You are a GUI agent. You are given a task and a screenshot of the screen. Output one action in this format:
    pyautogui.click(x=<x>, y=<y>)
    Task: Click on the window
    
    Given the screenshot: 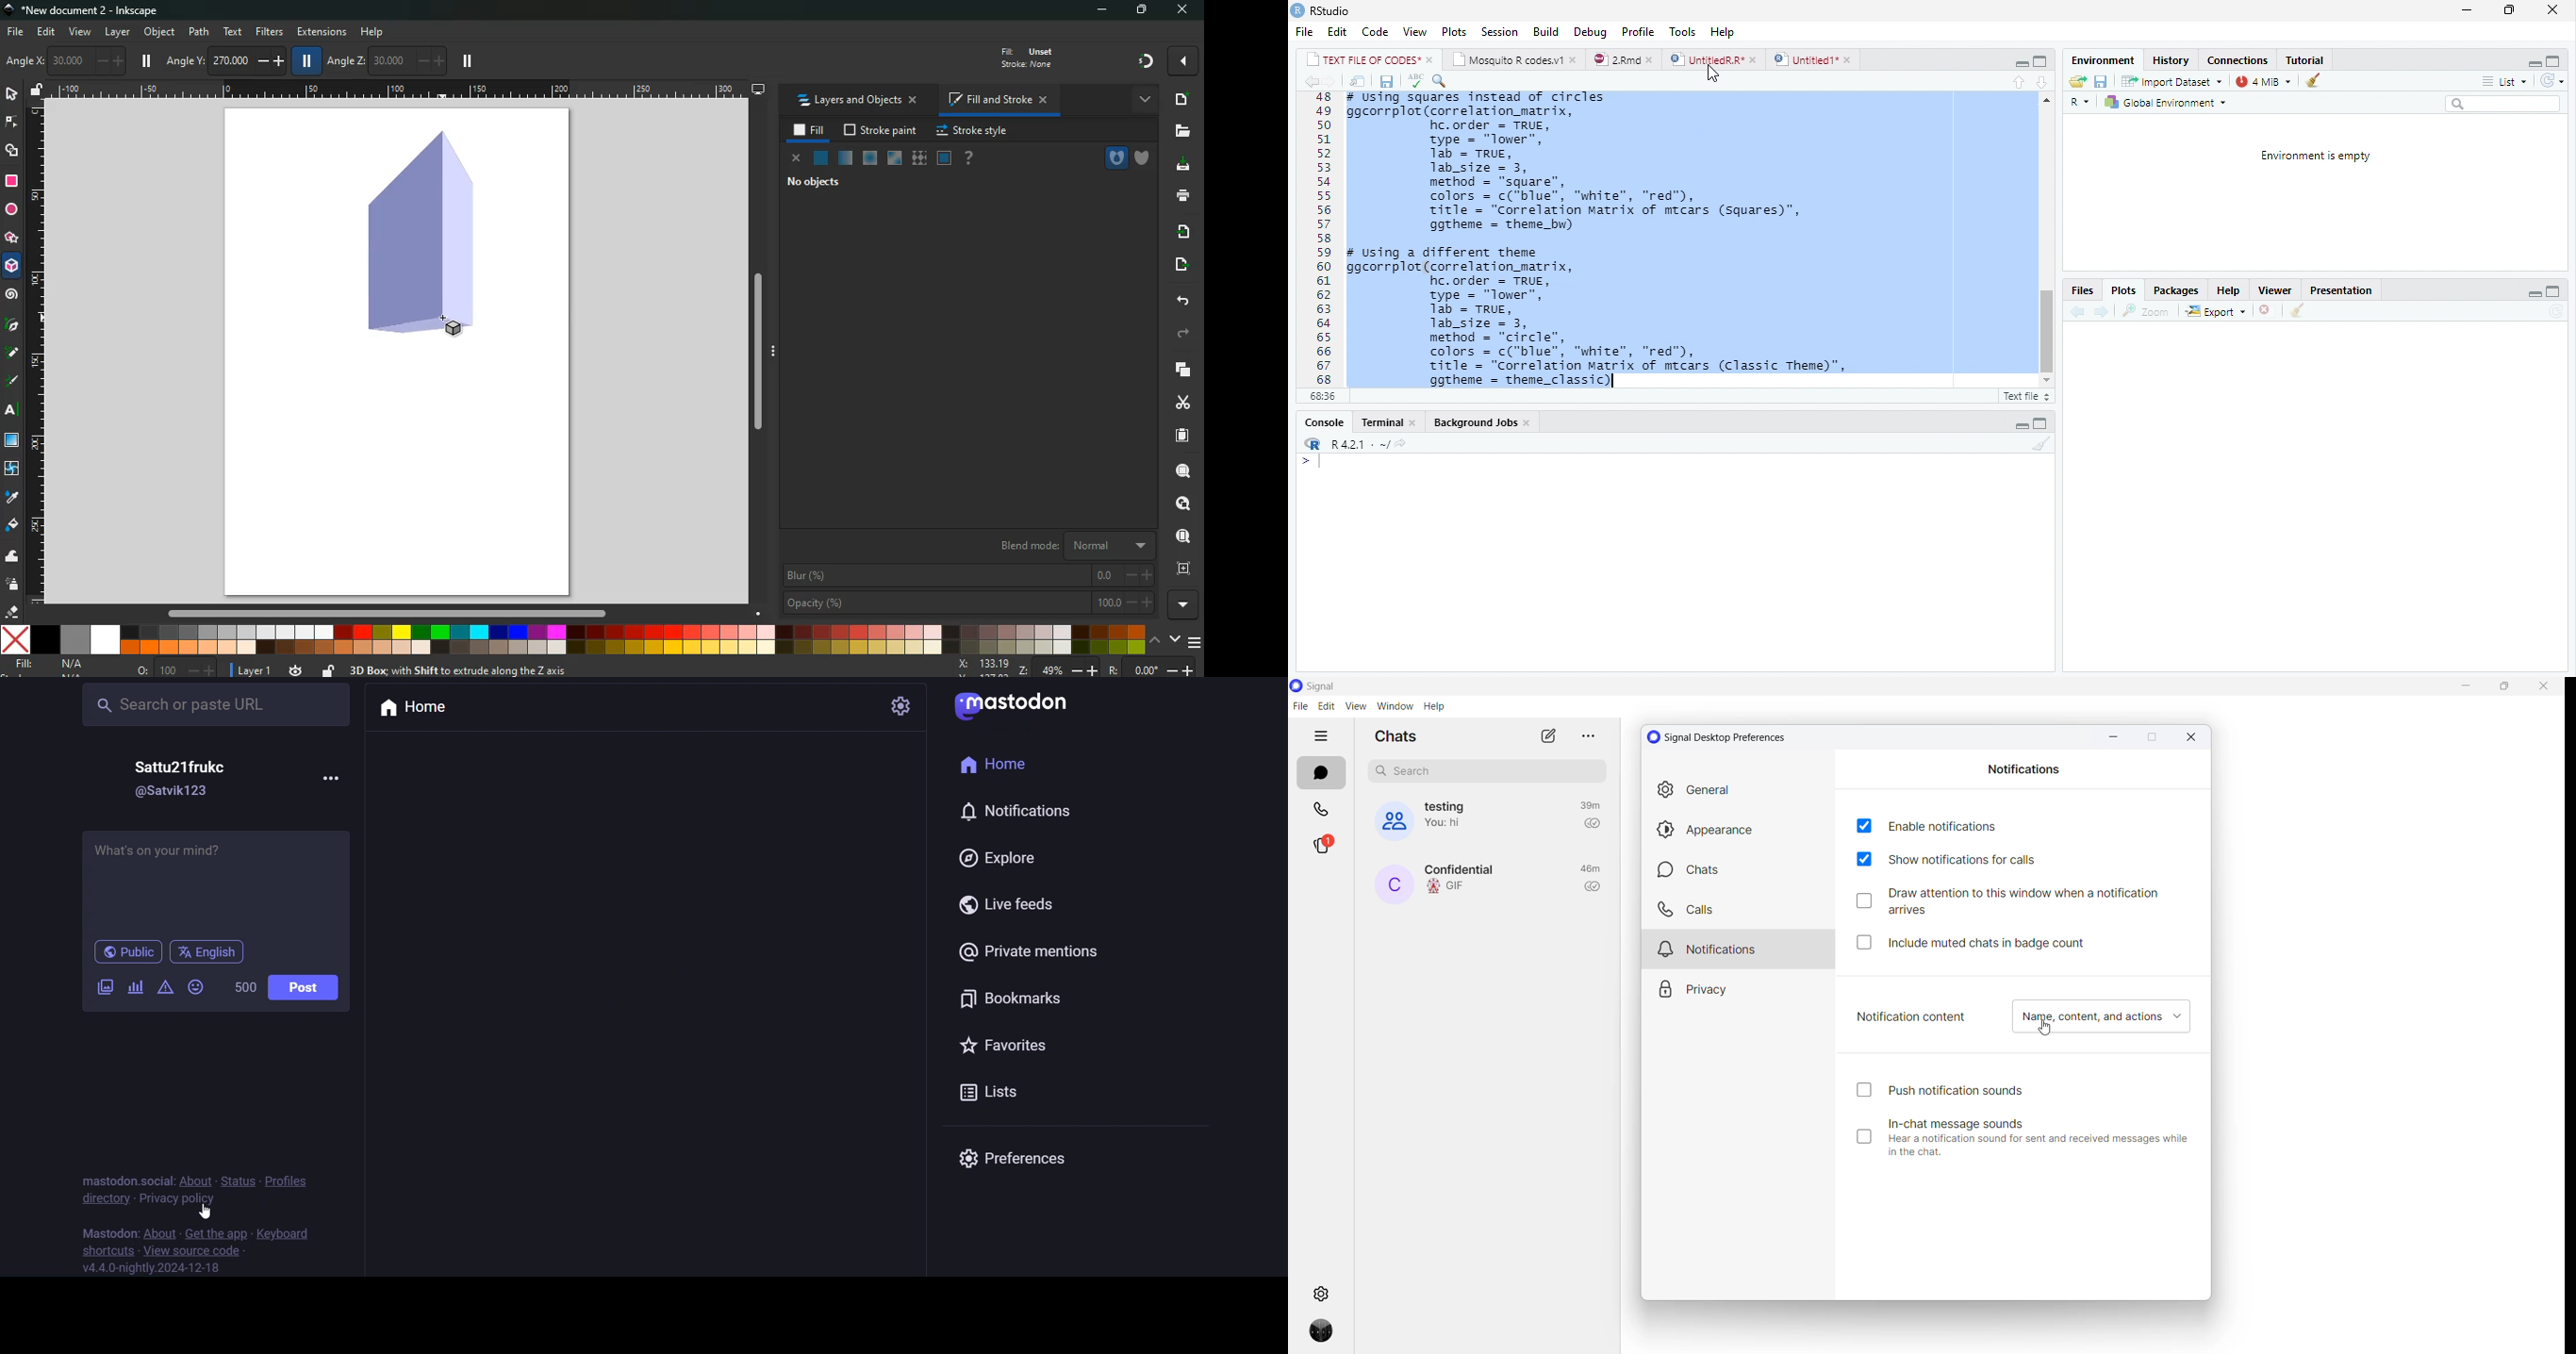 What is the action you would take?
    pyautogui.click(x=13, y=441)
    